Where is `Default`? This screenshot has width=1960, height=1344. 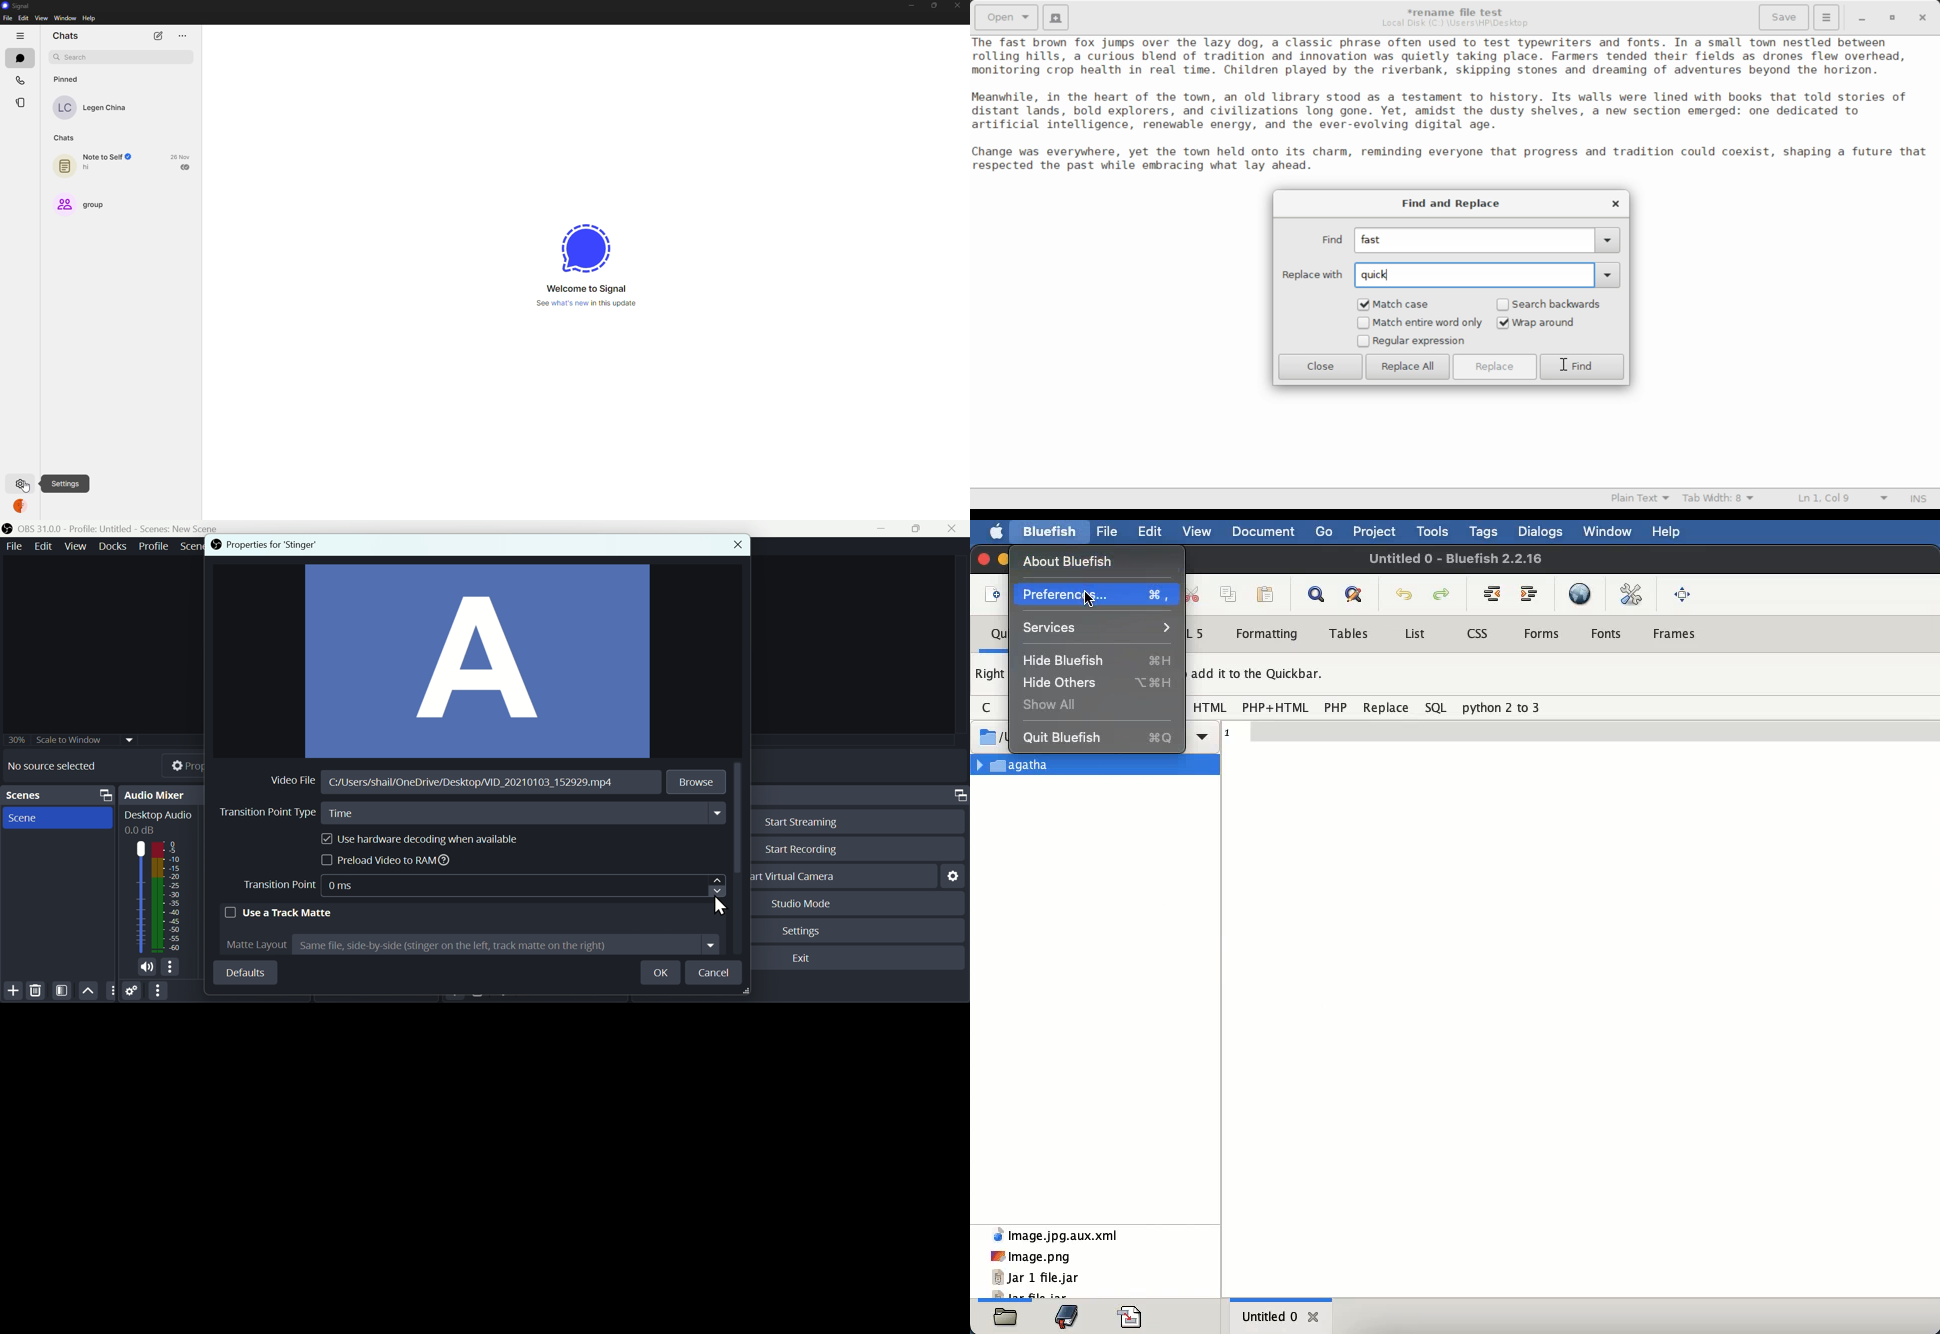 Default is located at coordinates (245, 973).